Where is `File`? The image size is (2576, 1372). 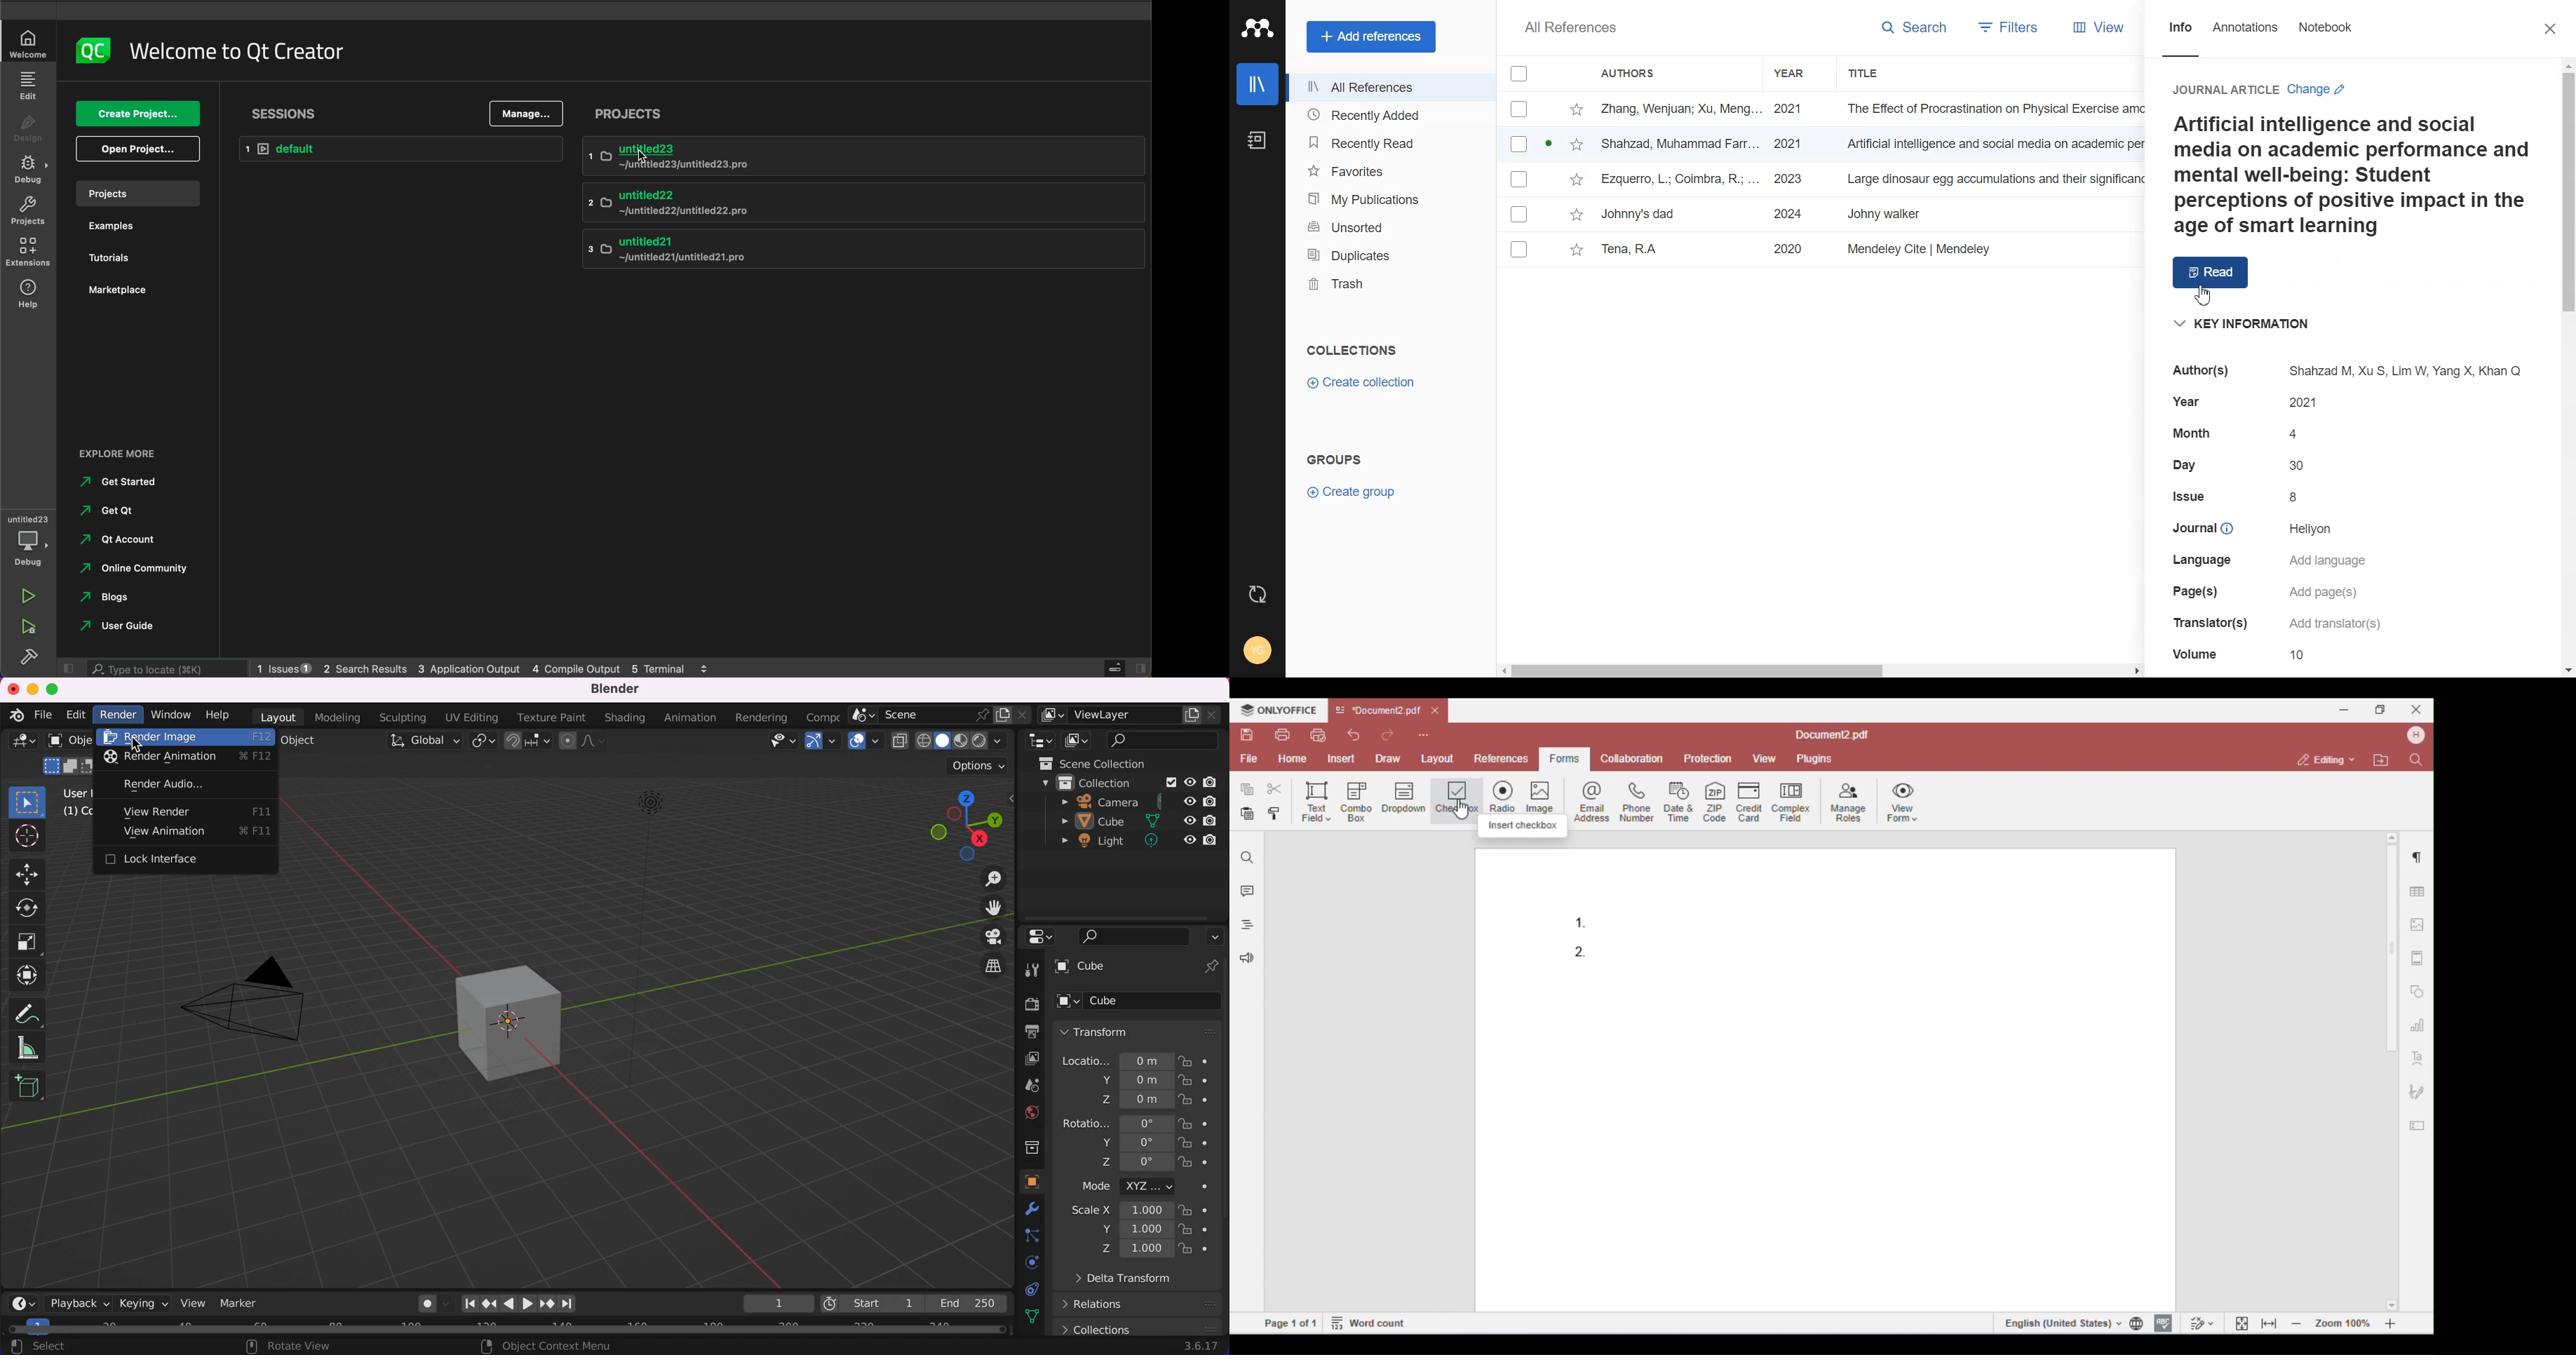 File is located at coordinates (1822, 109).